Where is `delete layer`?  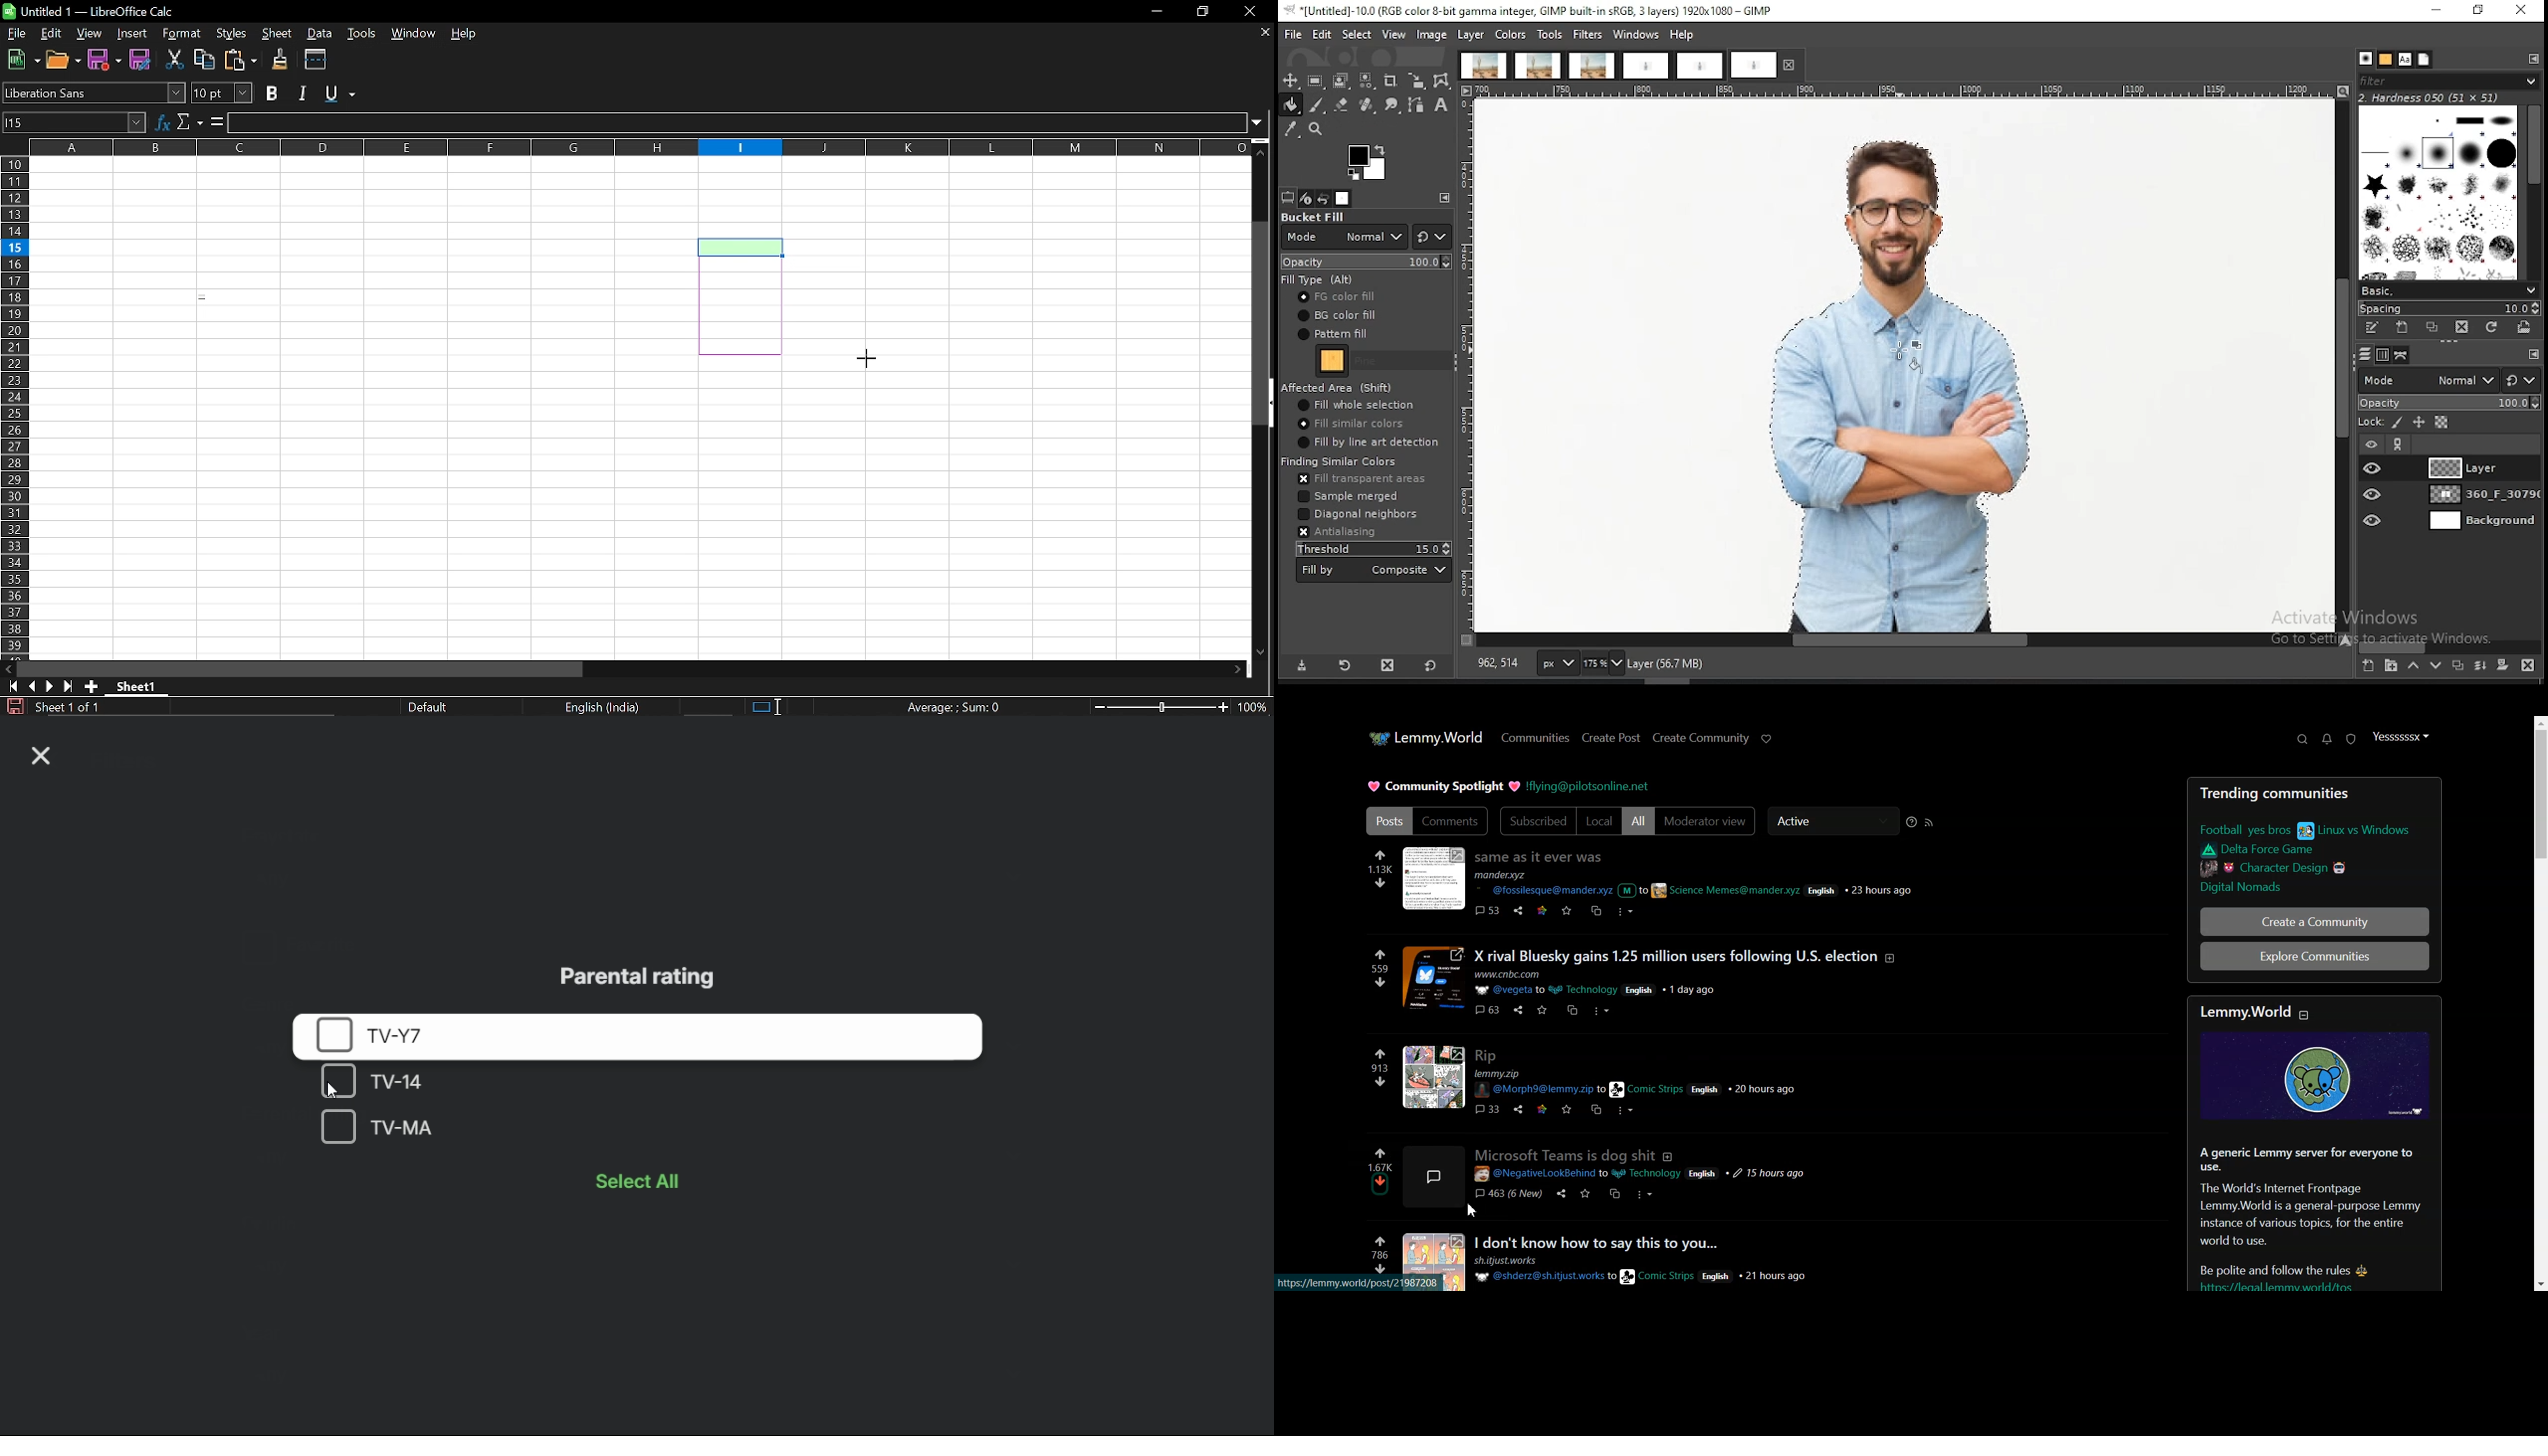 delete layer is located at coordinates (2531, 668).